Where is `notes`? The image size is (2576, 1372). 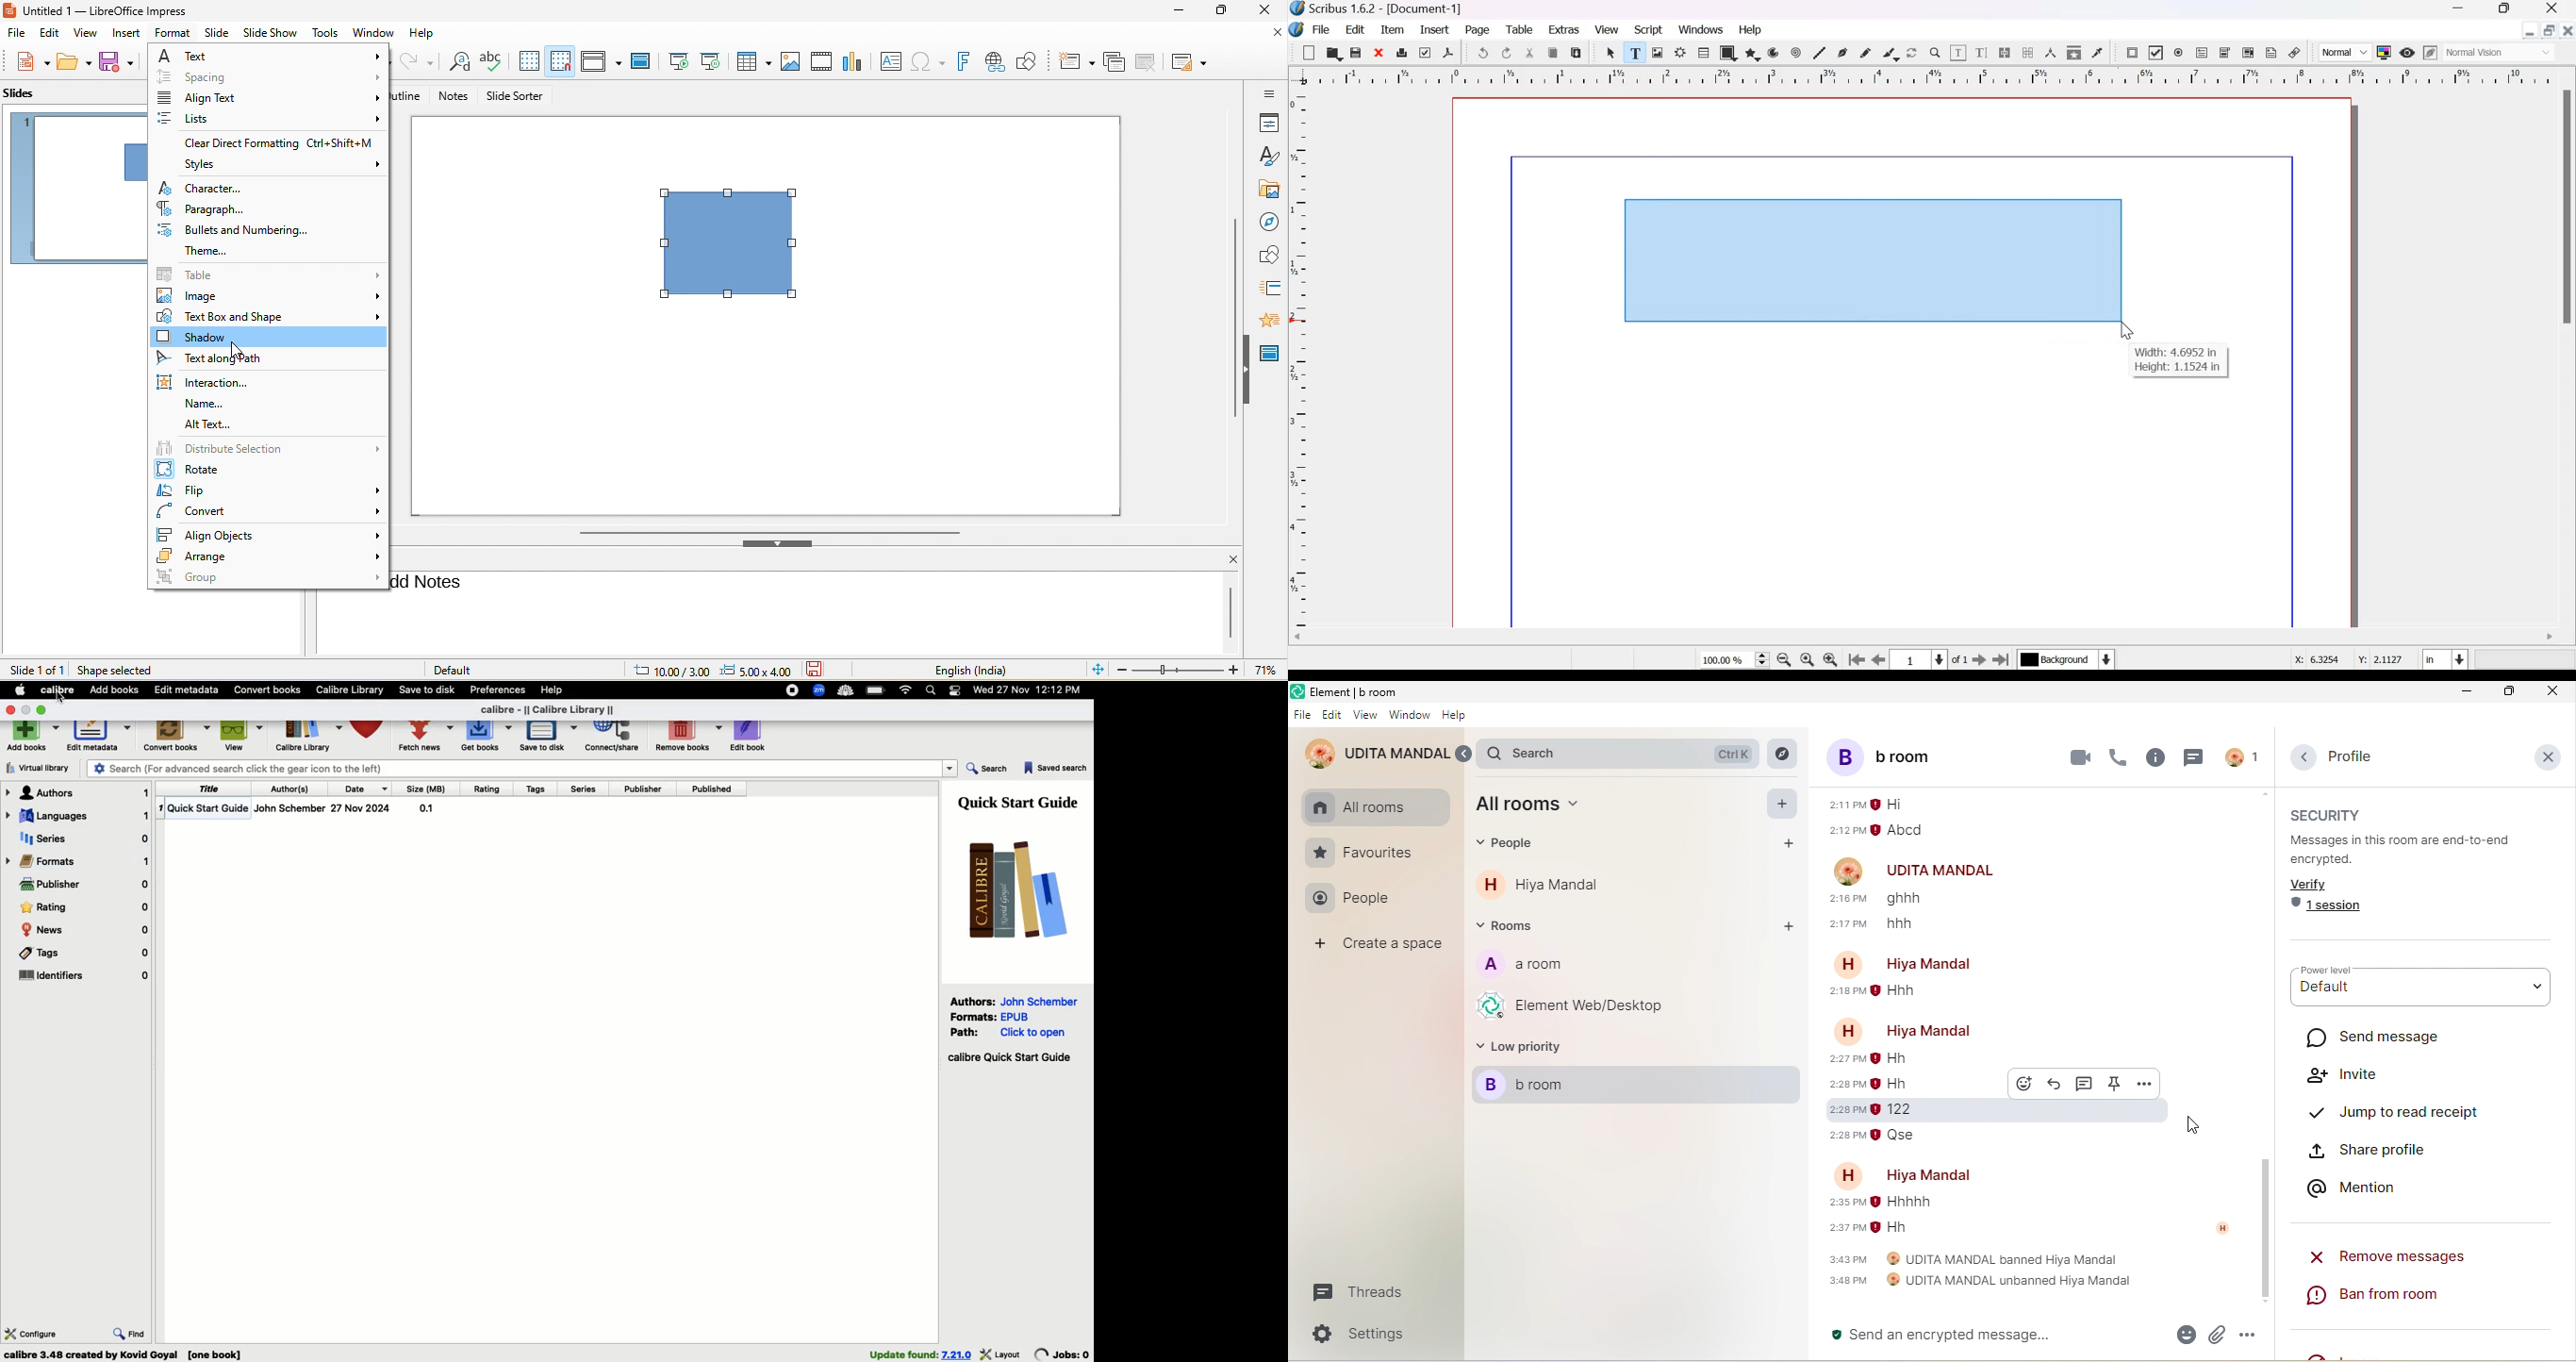 notes is located at coordinates (454, 97).